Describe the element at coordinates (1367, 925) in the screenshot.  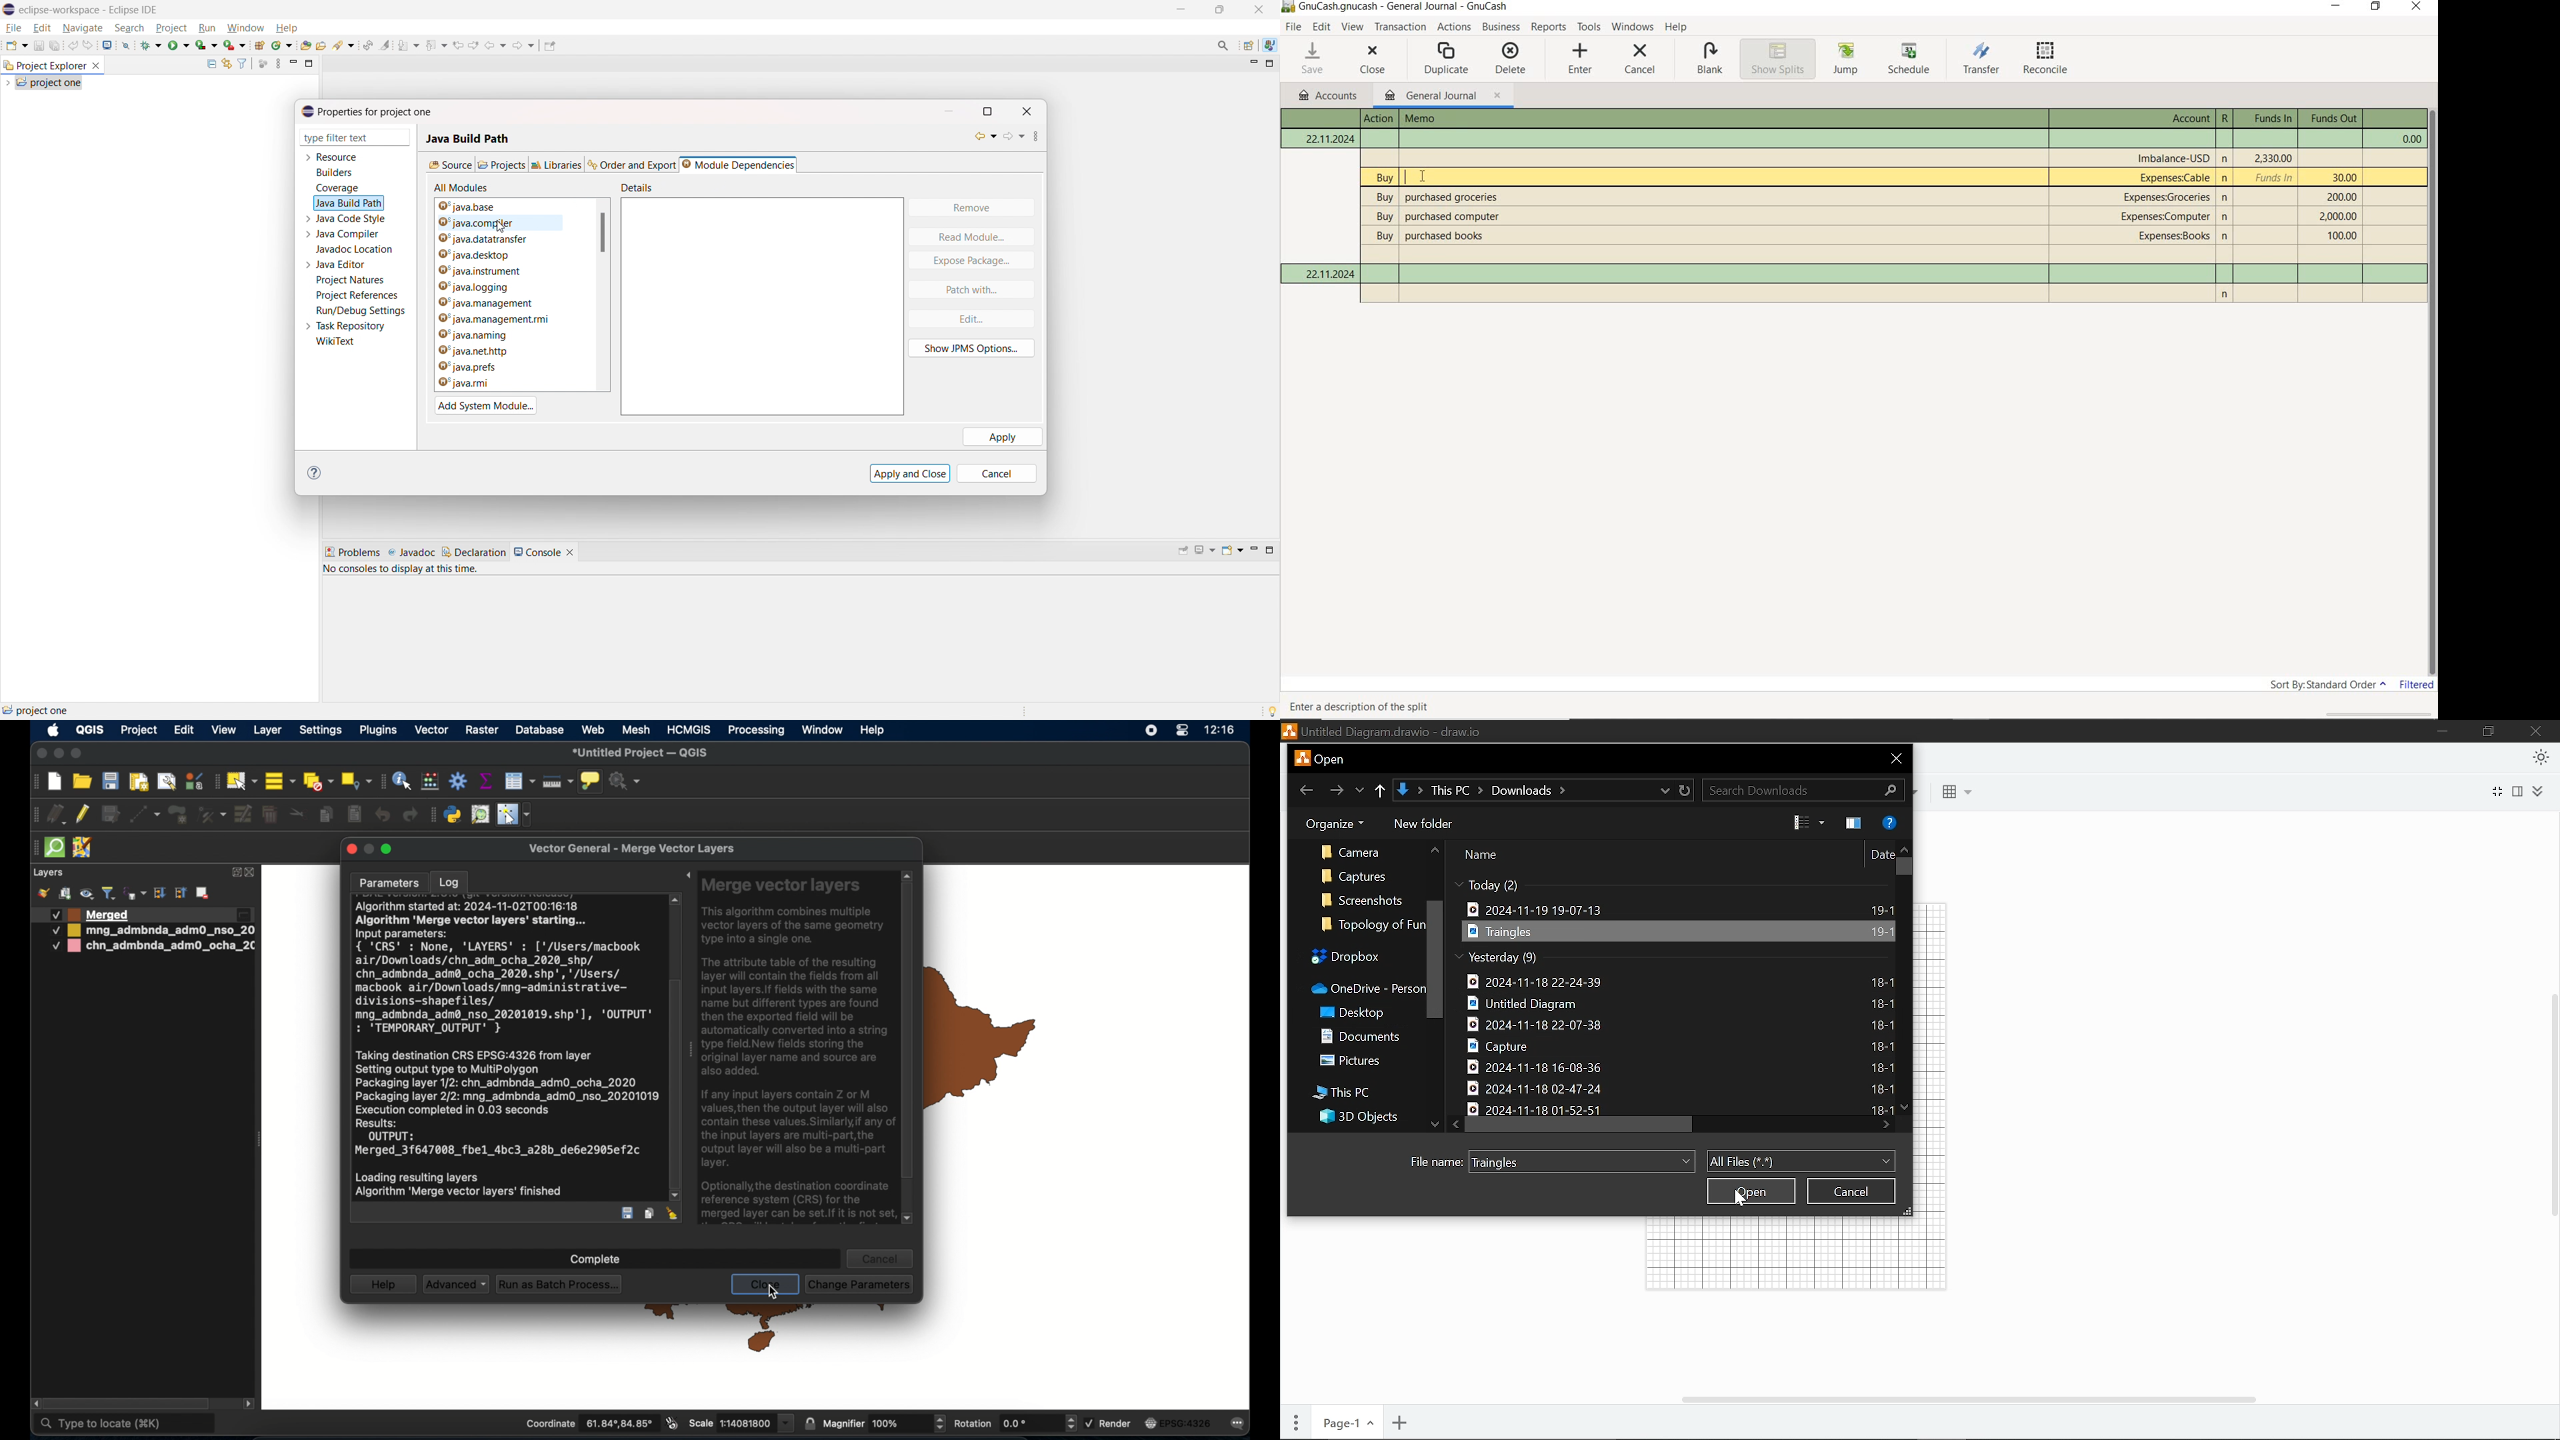
I see `Topology of Fun` at that location.